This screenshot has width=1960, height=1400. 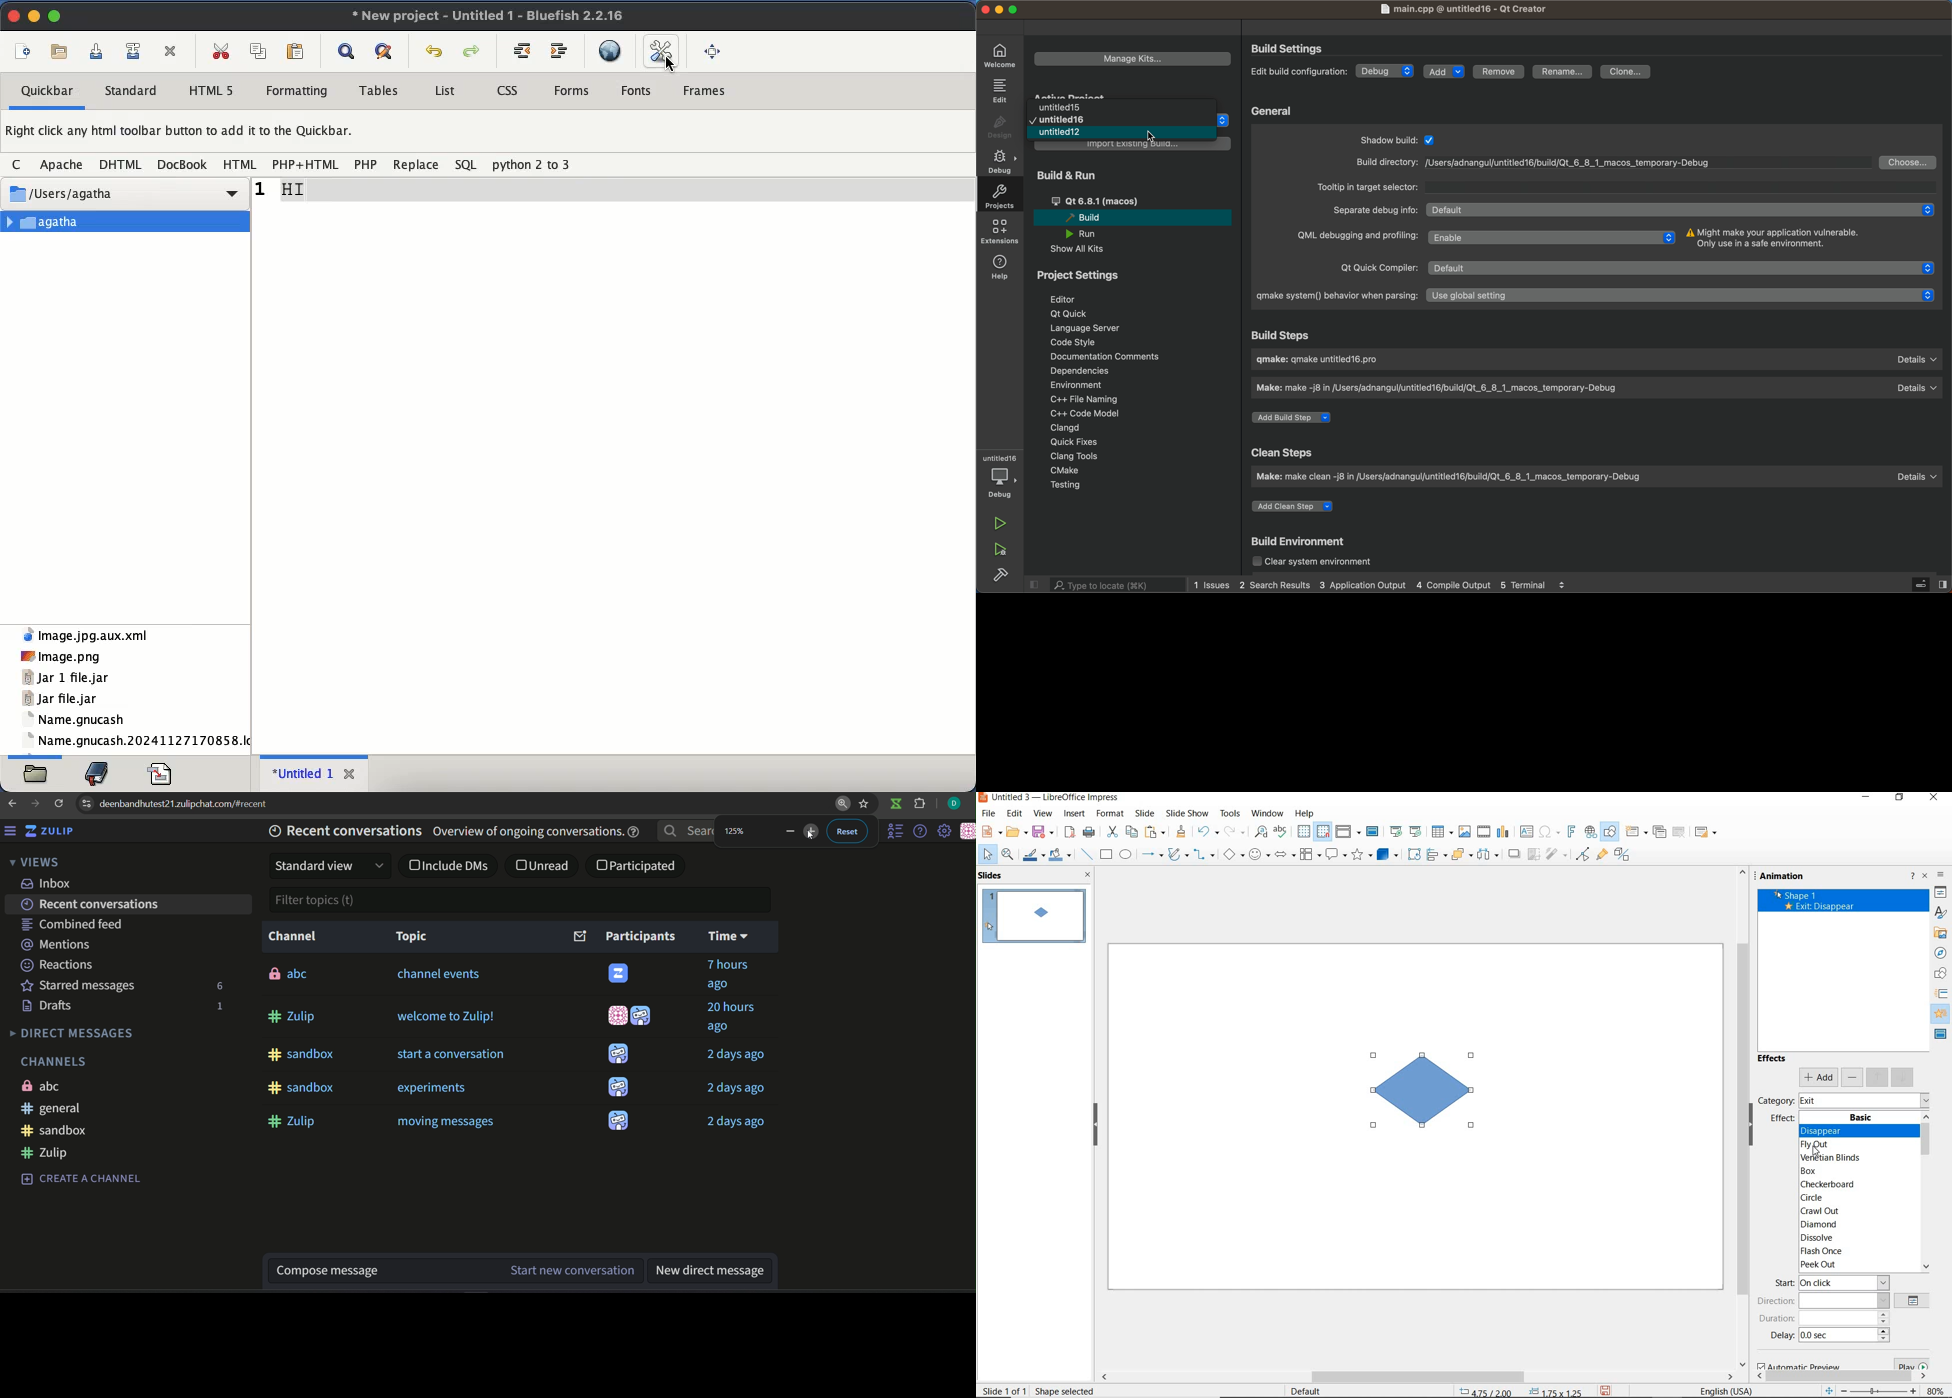 What do you see at coordinates (813, 832) in the screenshot?
I see `zoom out` at bounding box center [813, 832].